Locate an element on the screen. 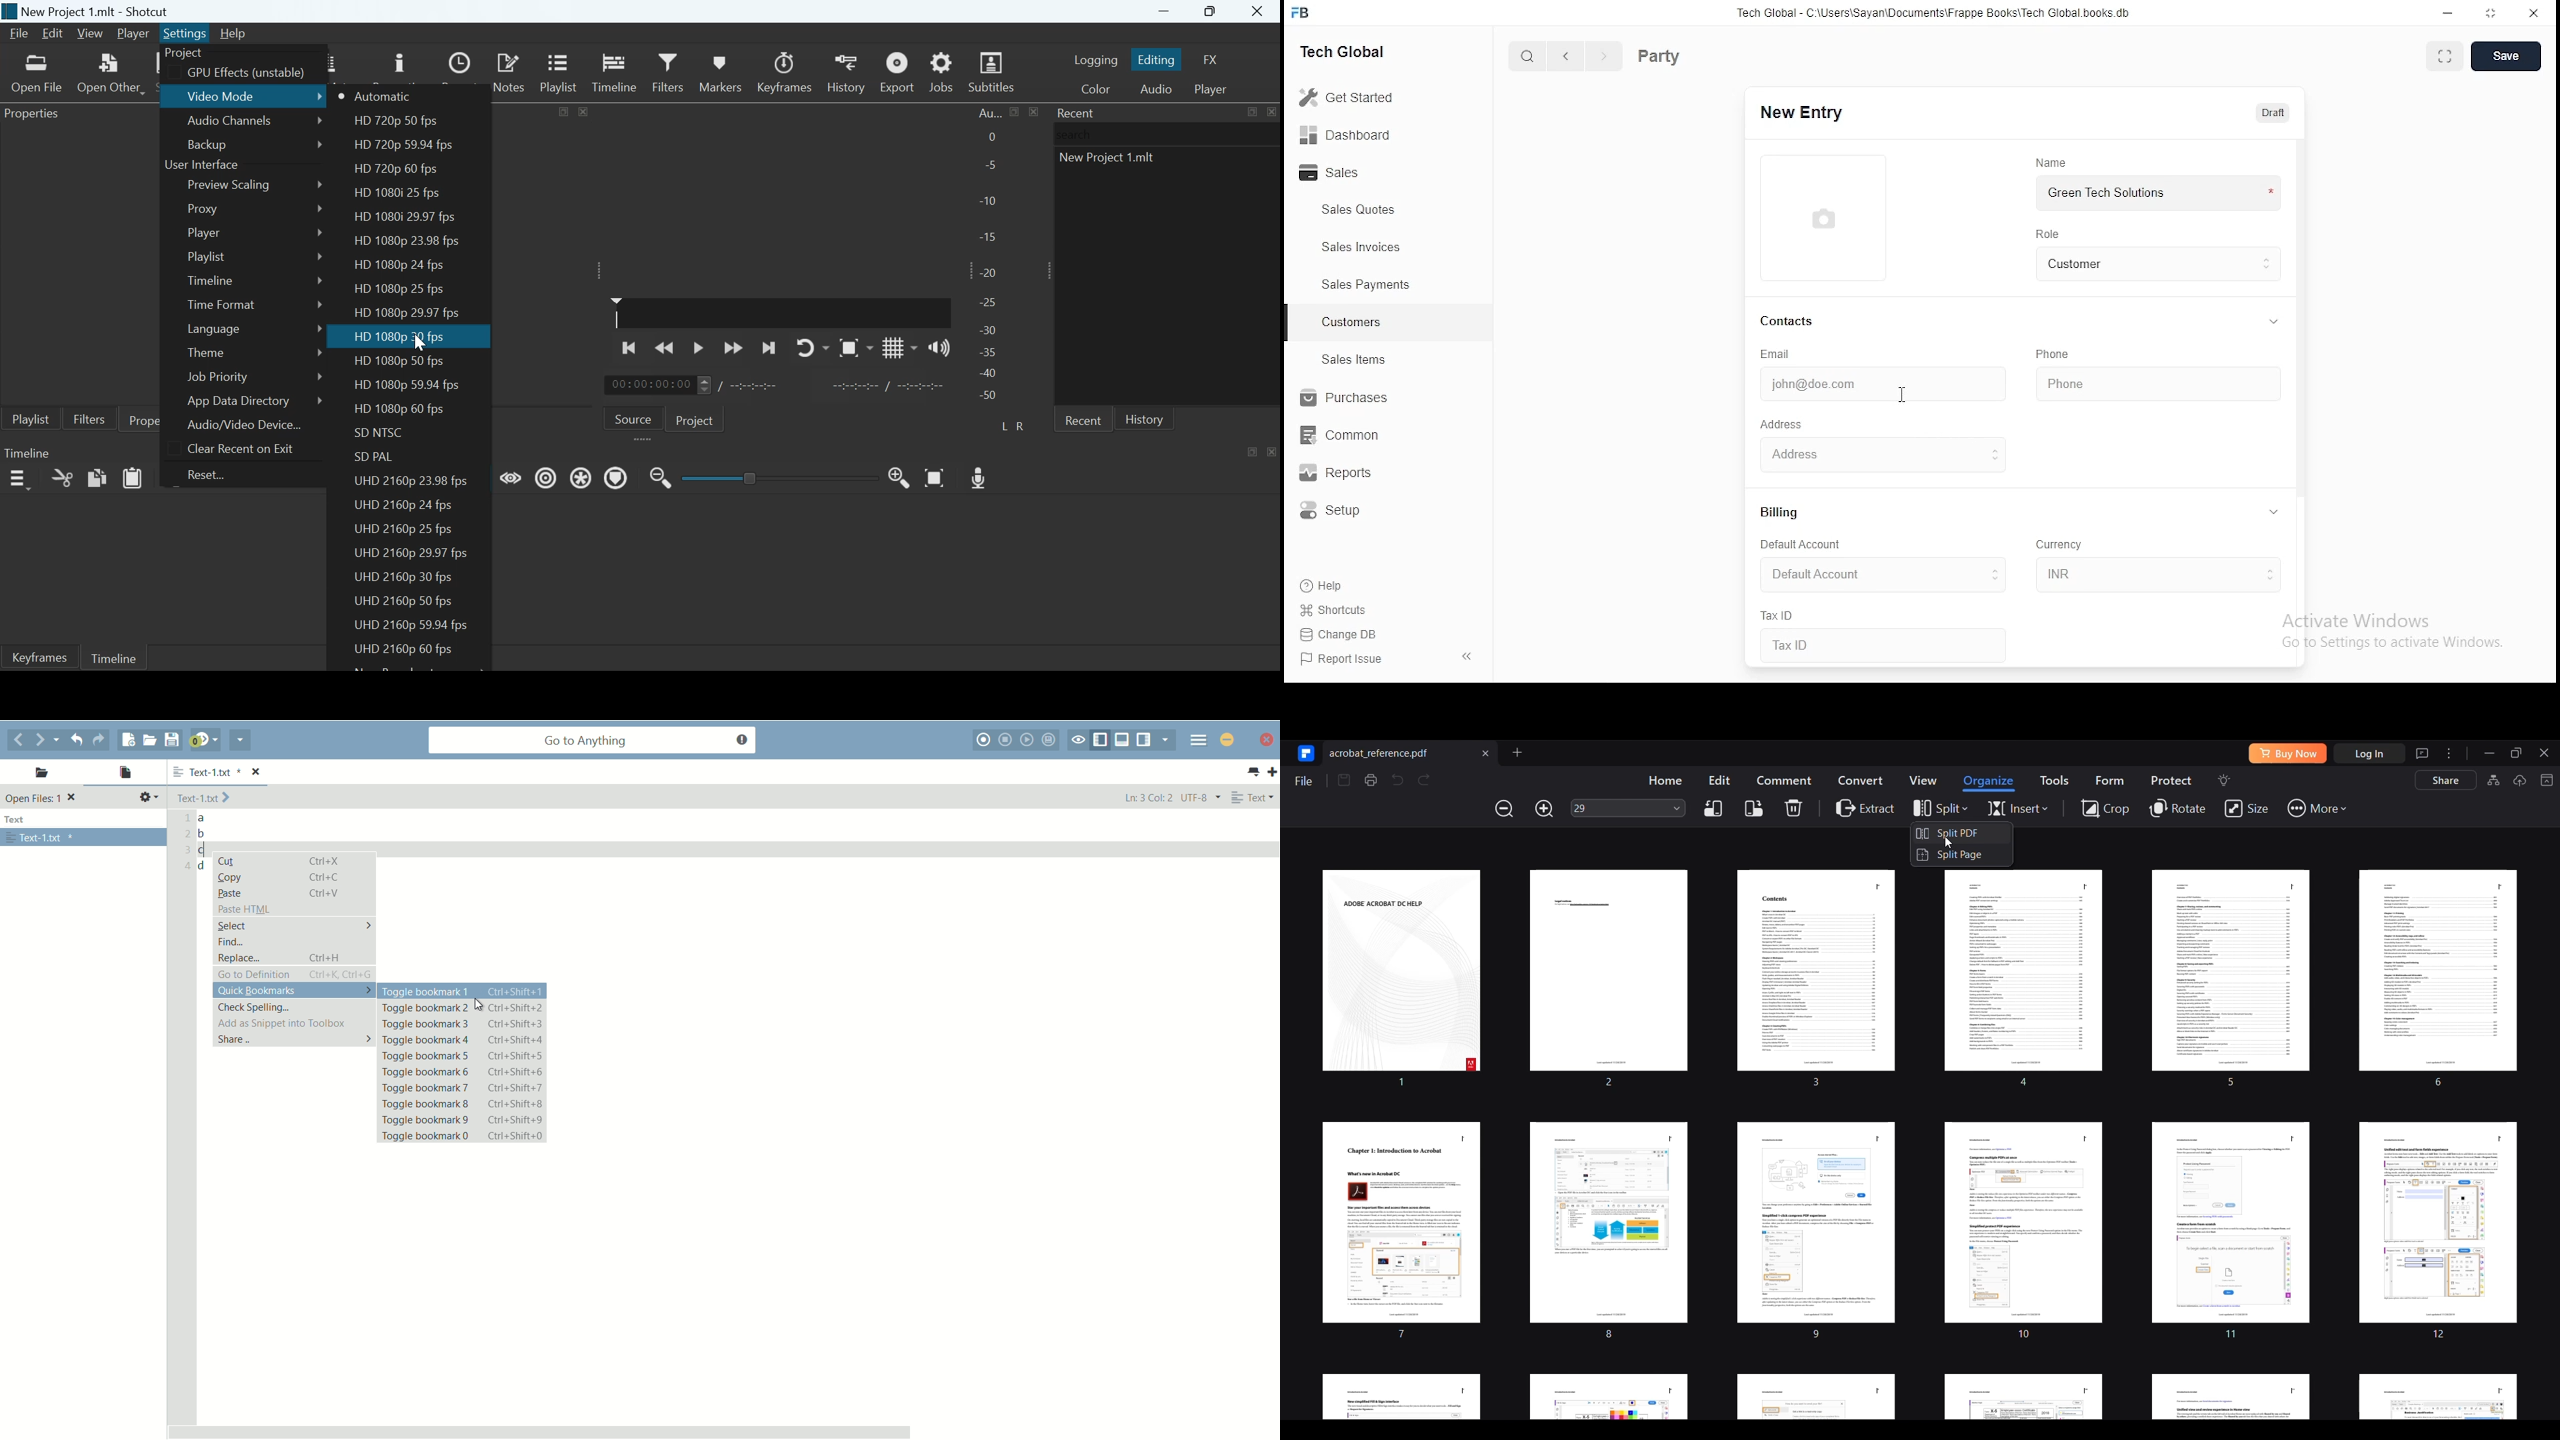 This screenshot has height=1456, width=2576. text is located at coordinates (17, 820).